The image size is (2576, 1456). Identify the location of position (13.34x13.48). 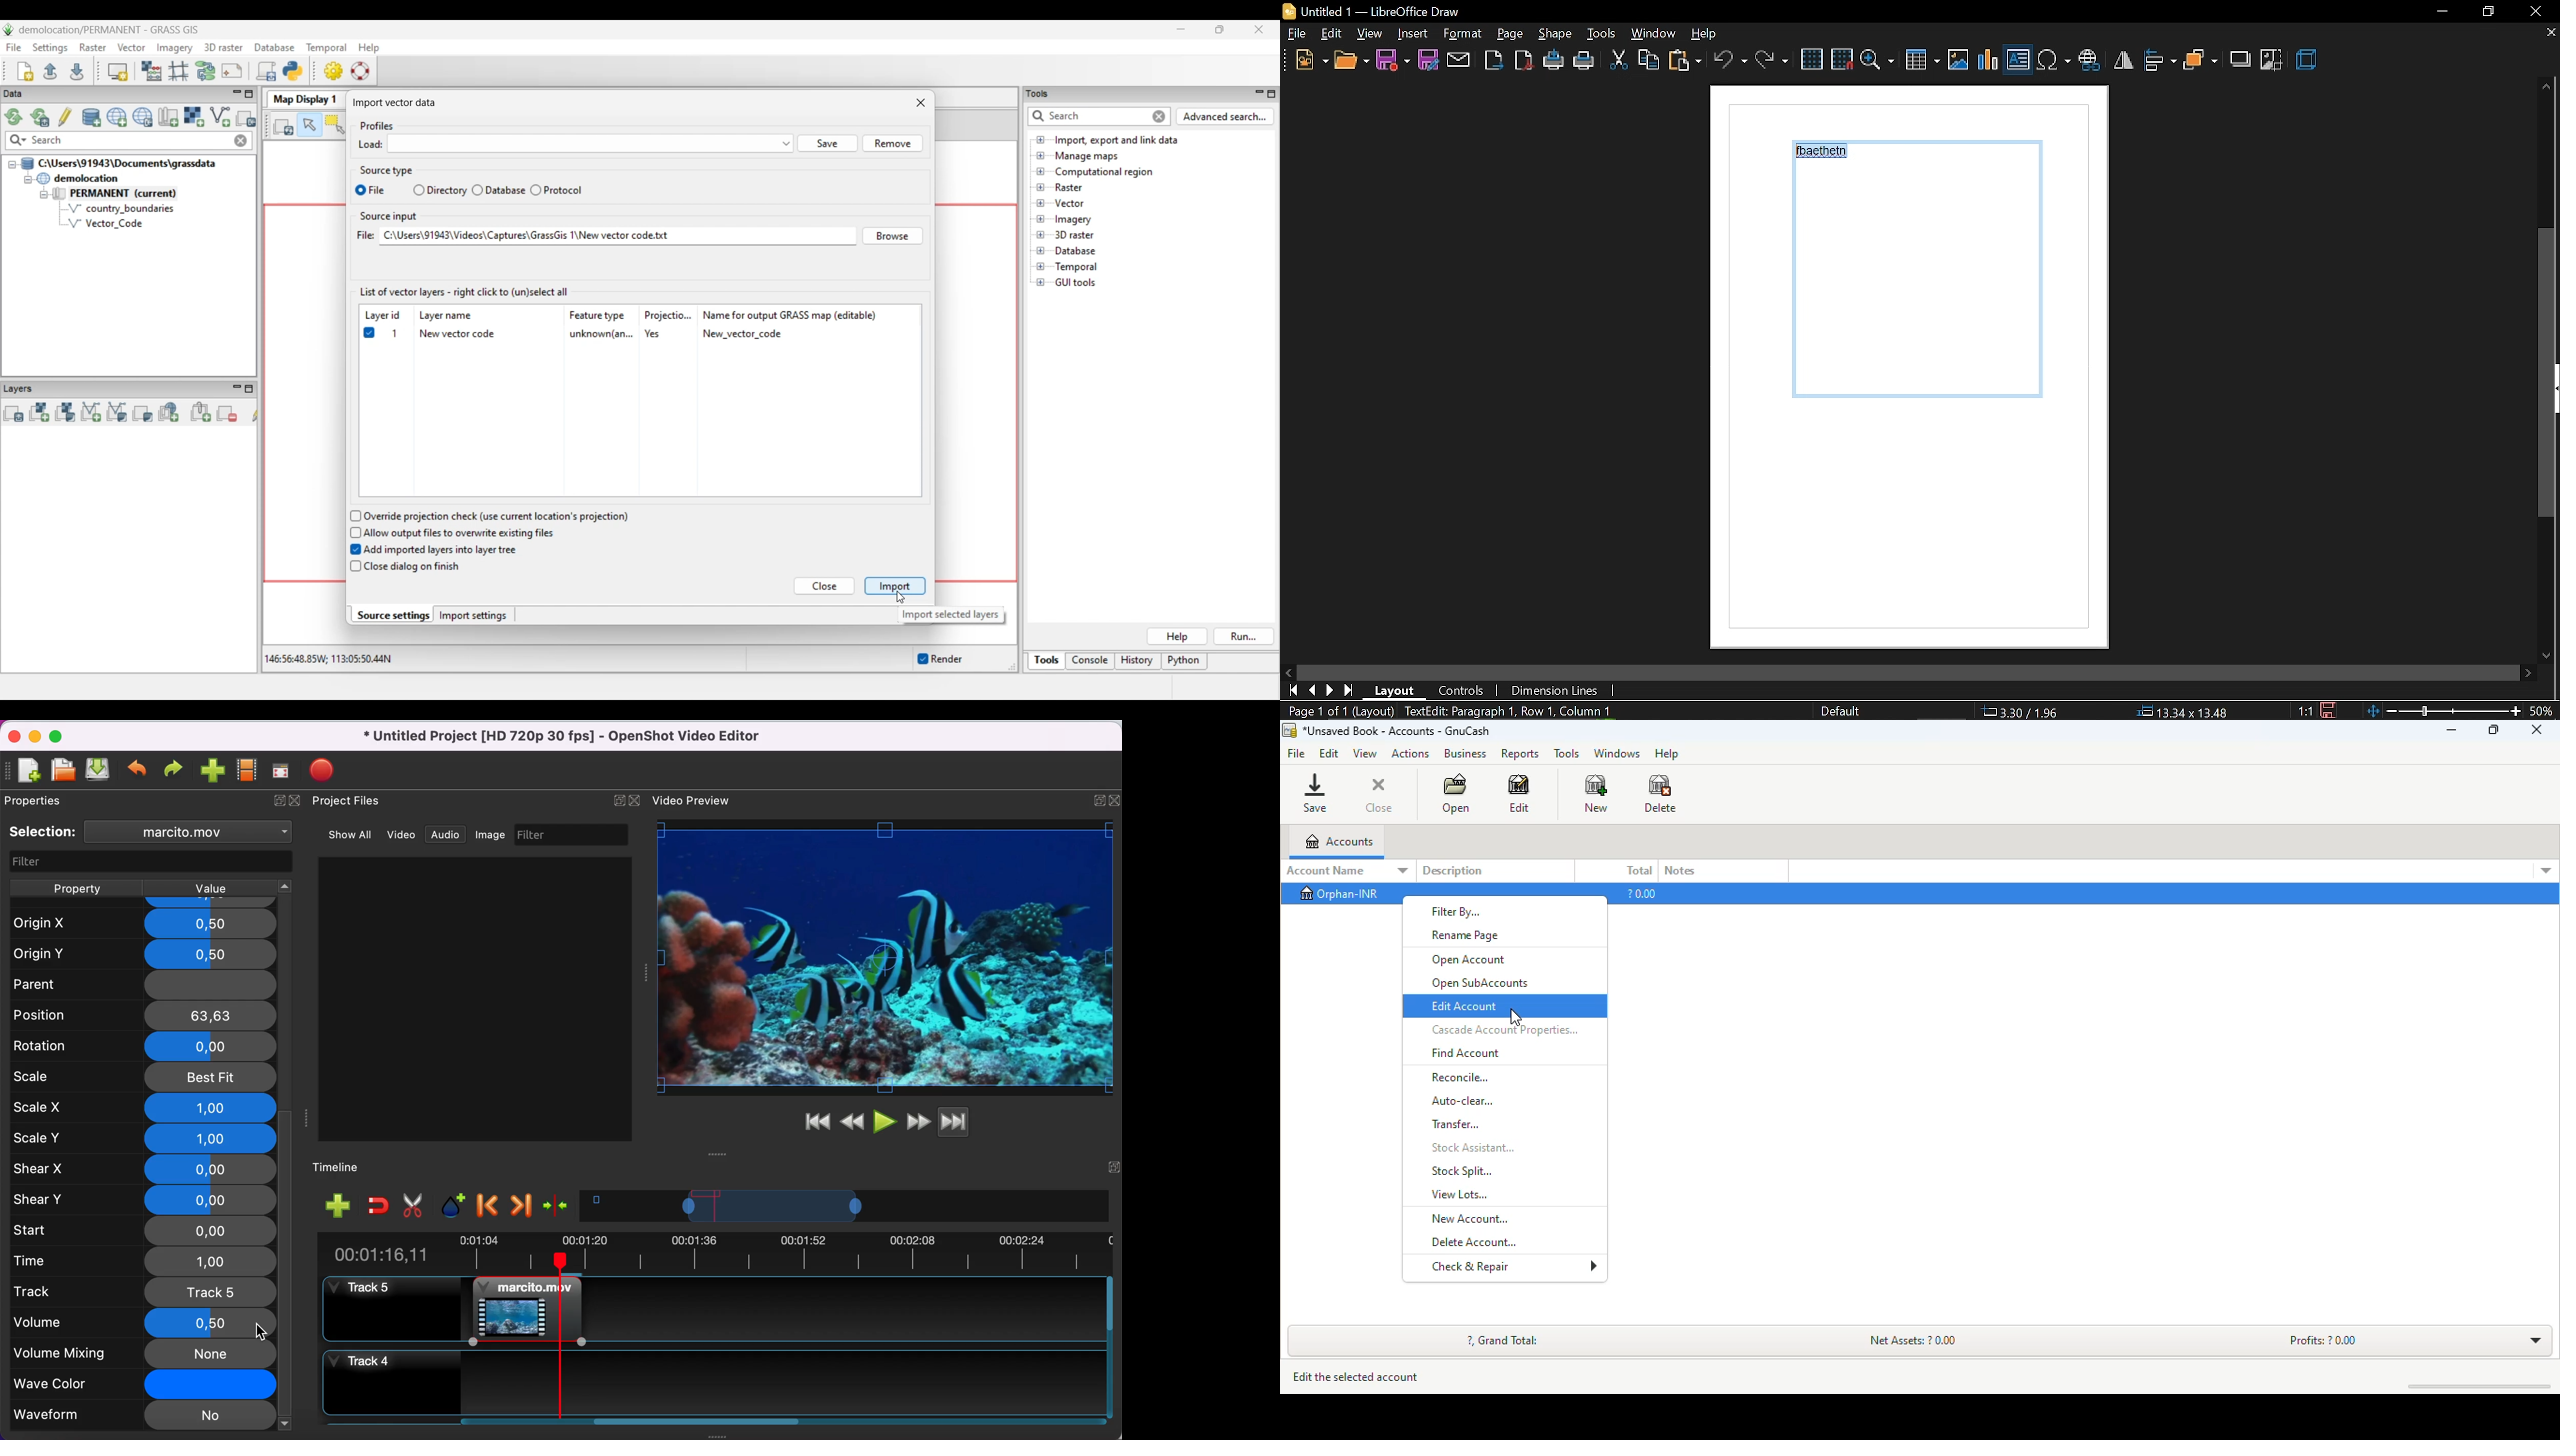
(2181, 711).